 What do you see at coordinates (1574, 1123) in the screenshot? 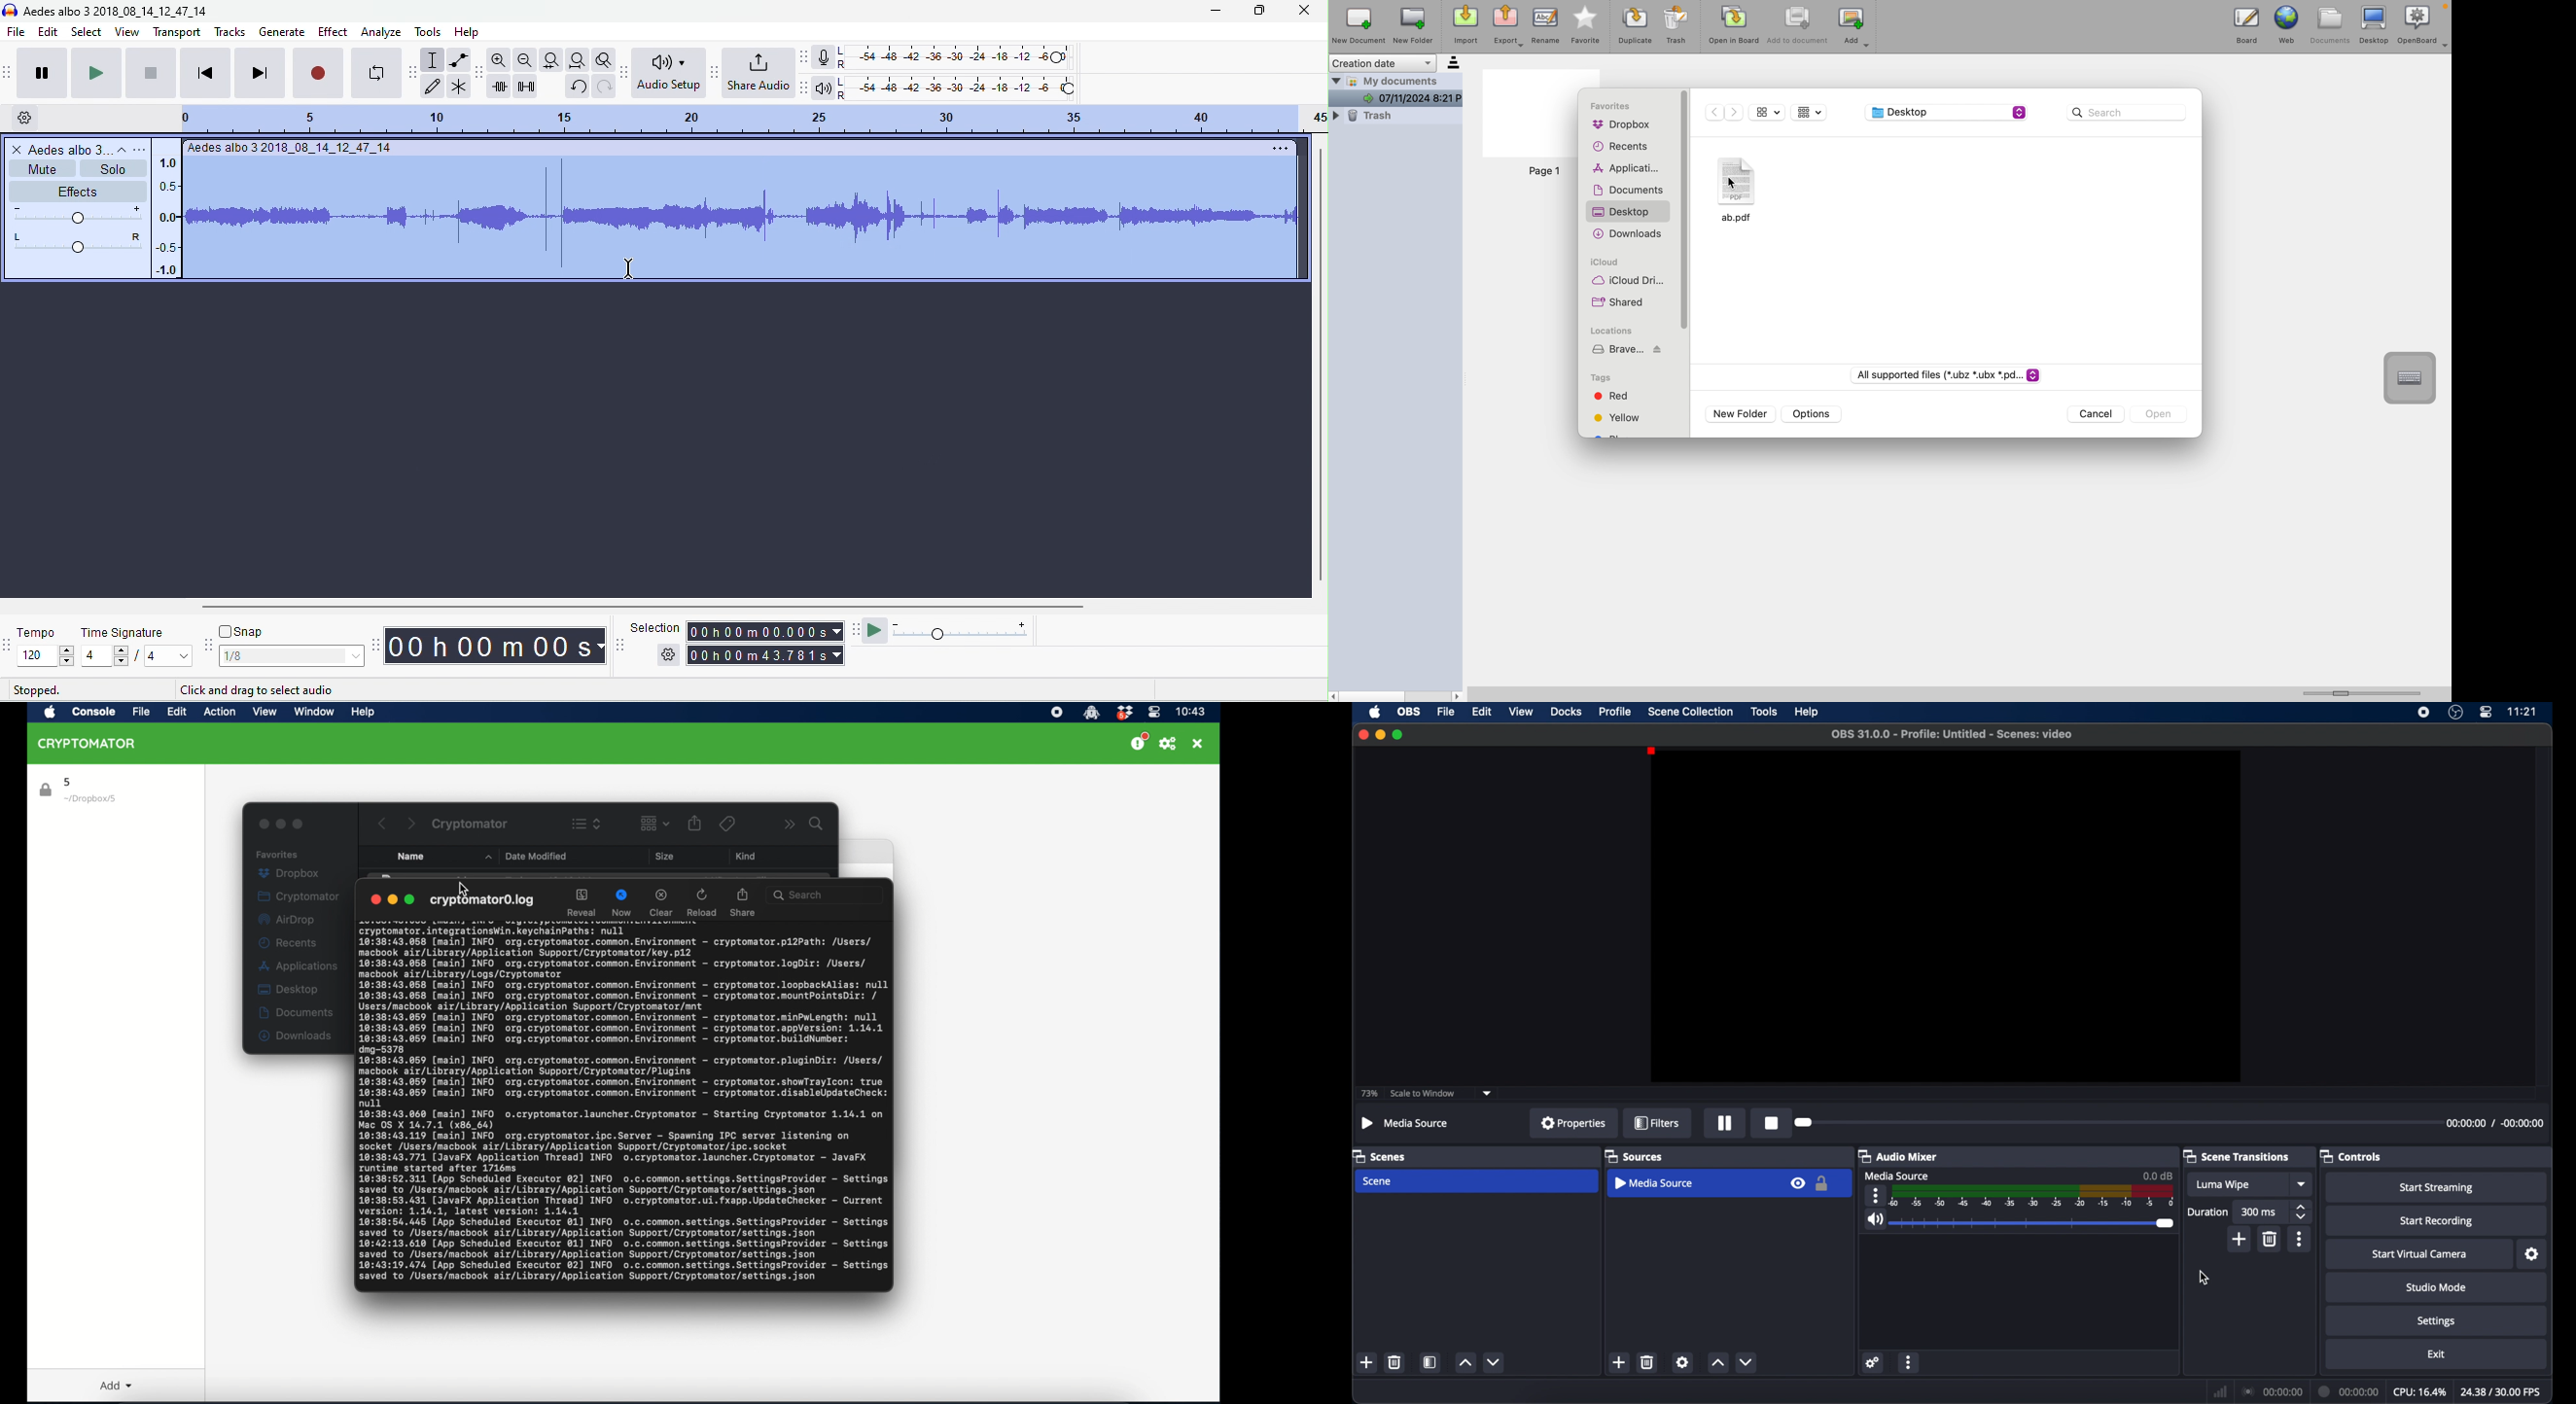
I see `properties` at bounding box center [1574, 1123].